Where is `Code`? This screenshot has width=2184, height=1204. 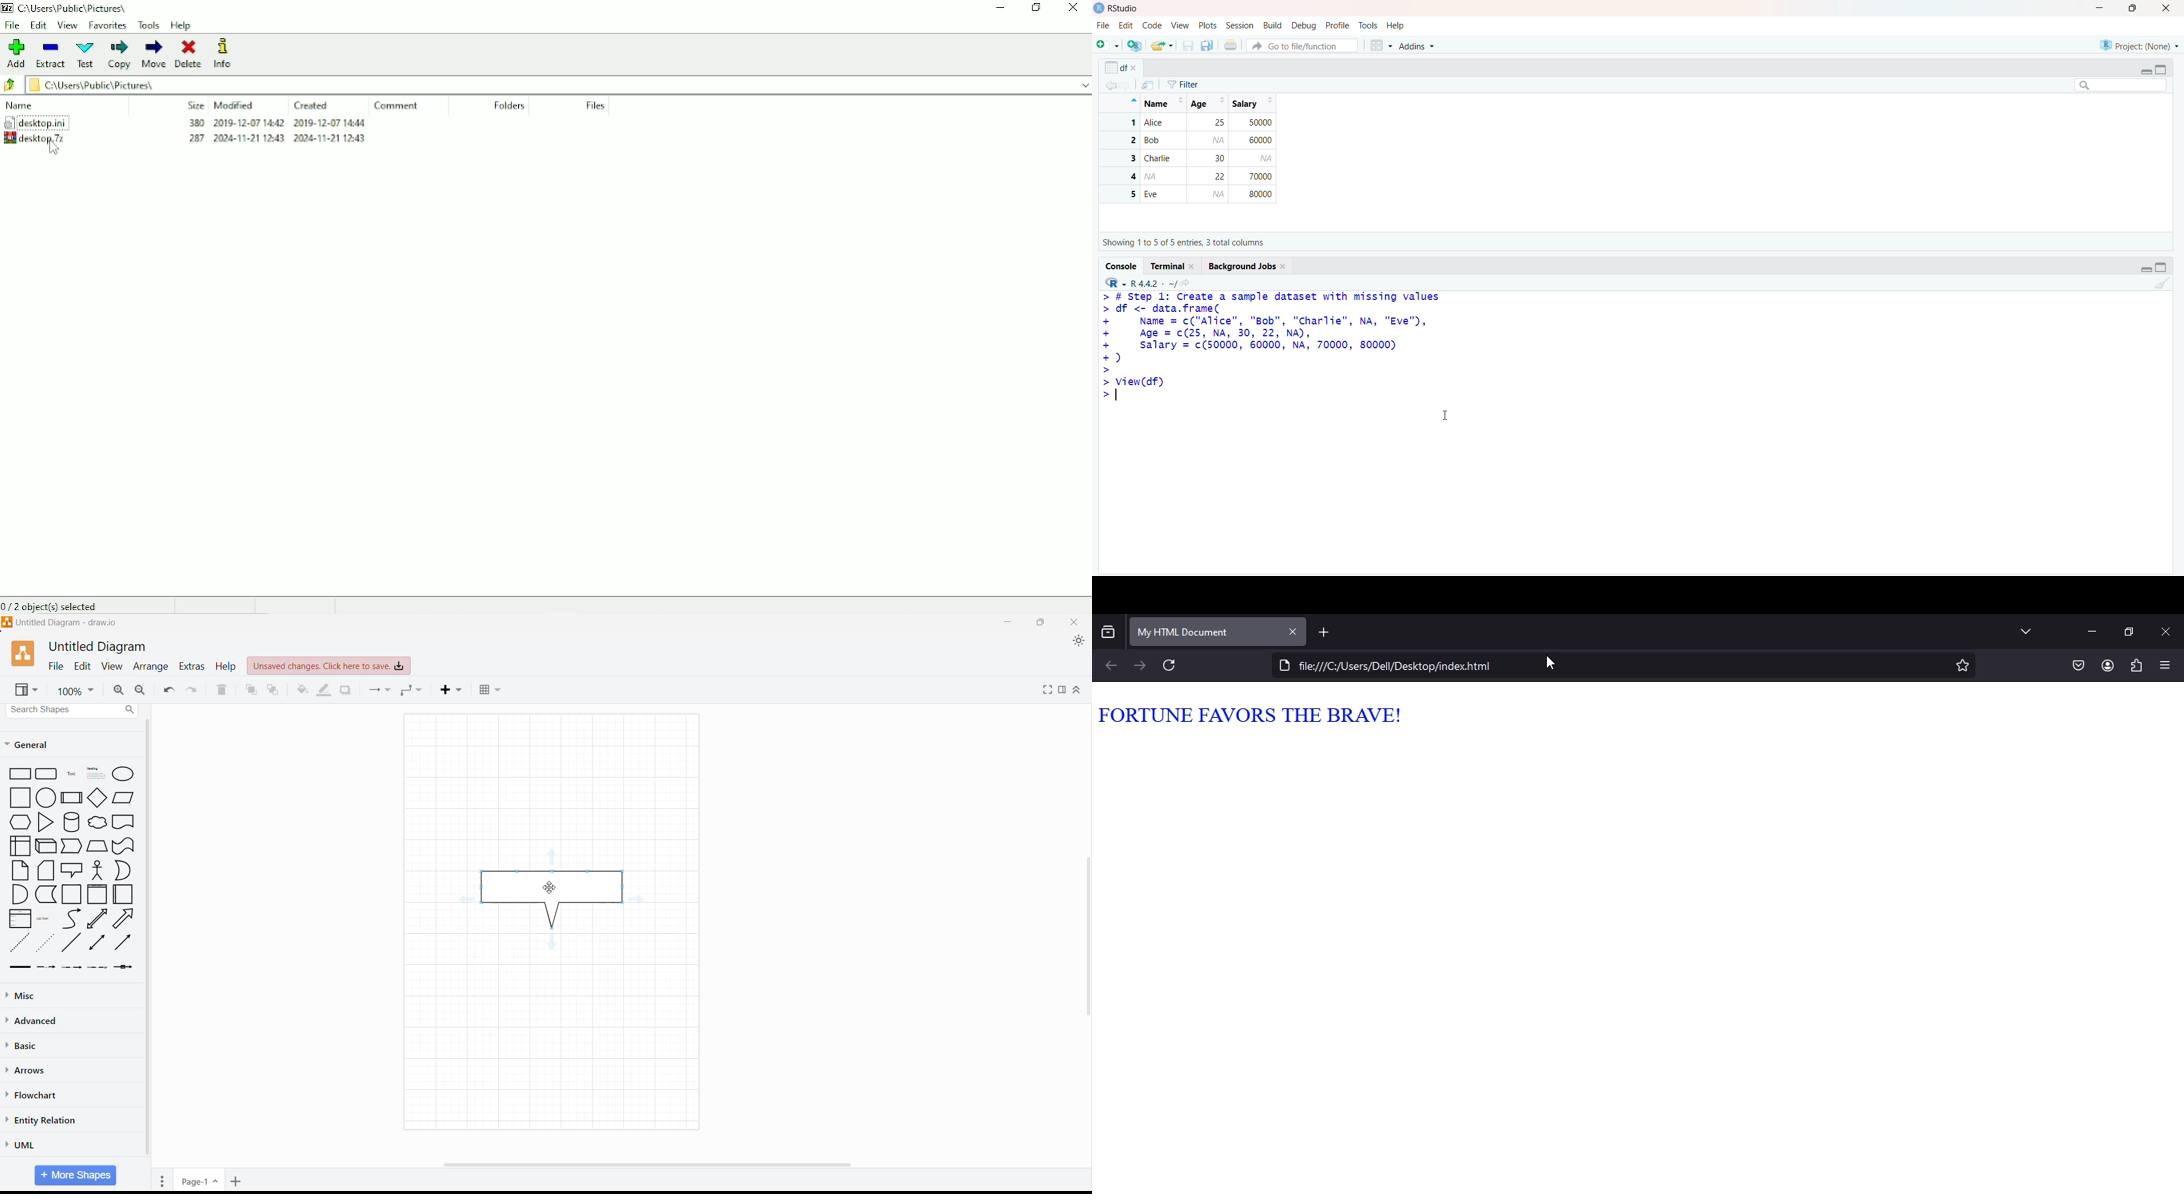 Code is located at coordinates (1150, 26).